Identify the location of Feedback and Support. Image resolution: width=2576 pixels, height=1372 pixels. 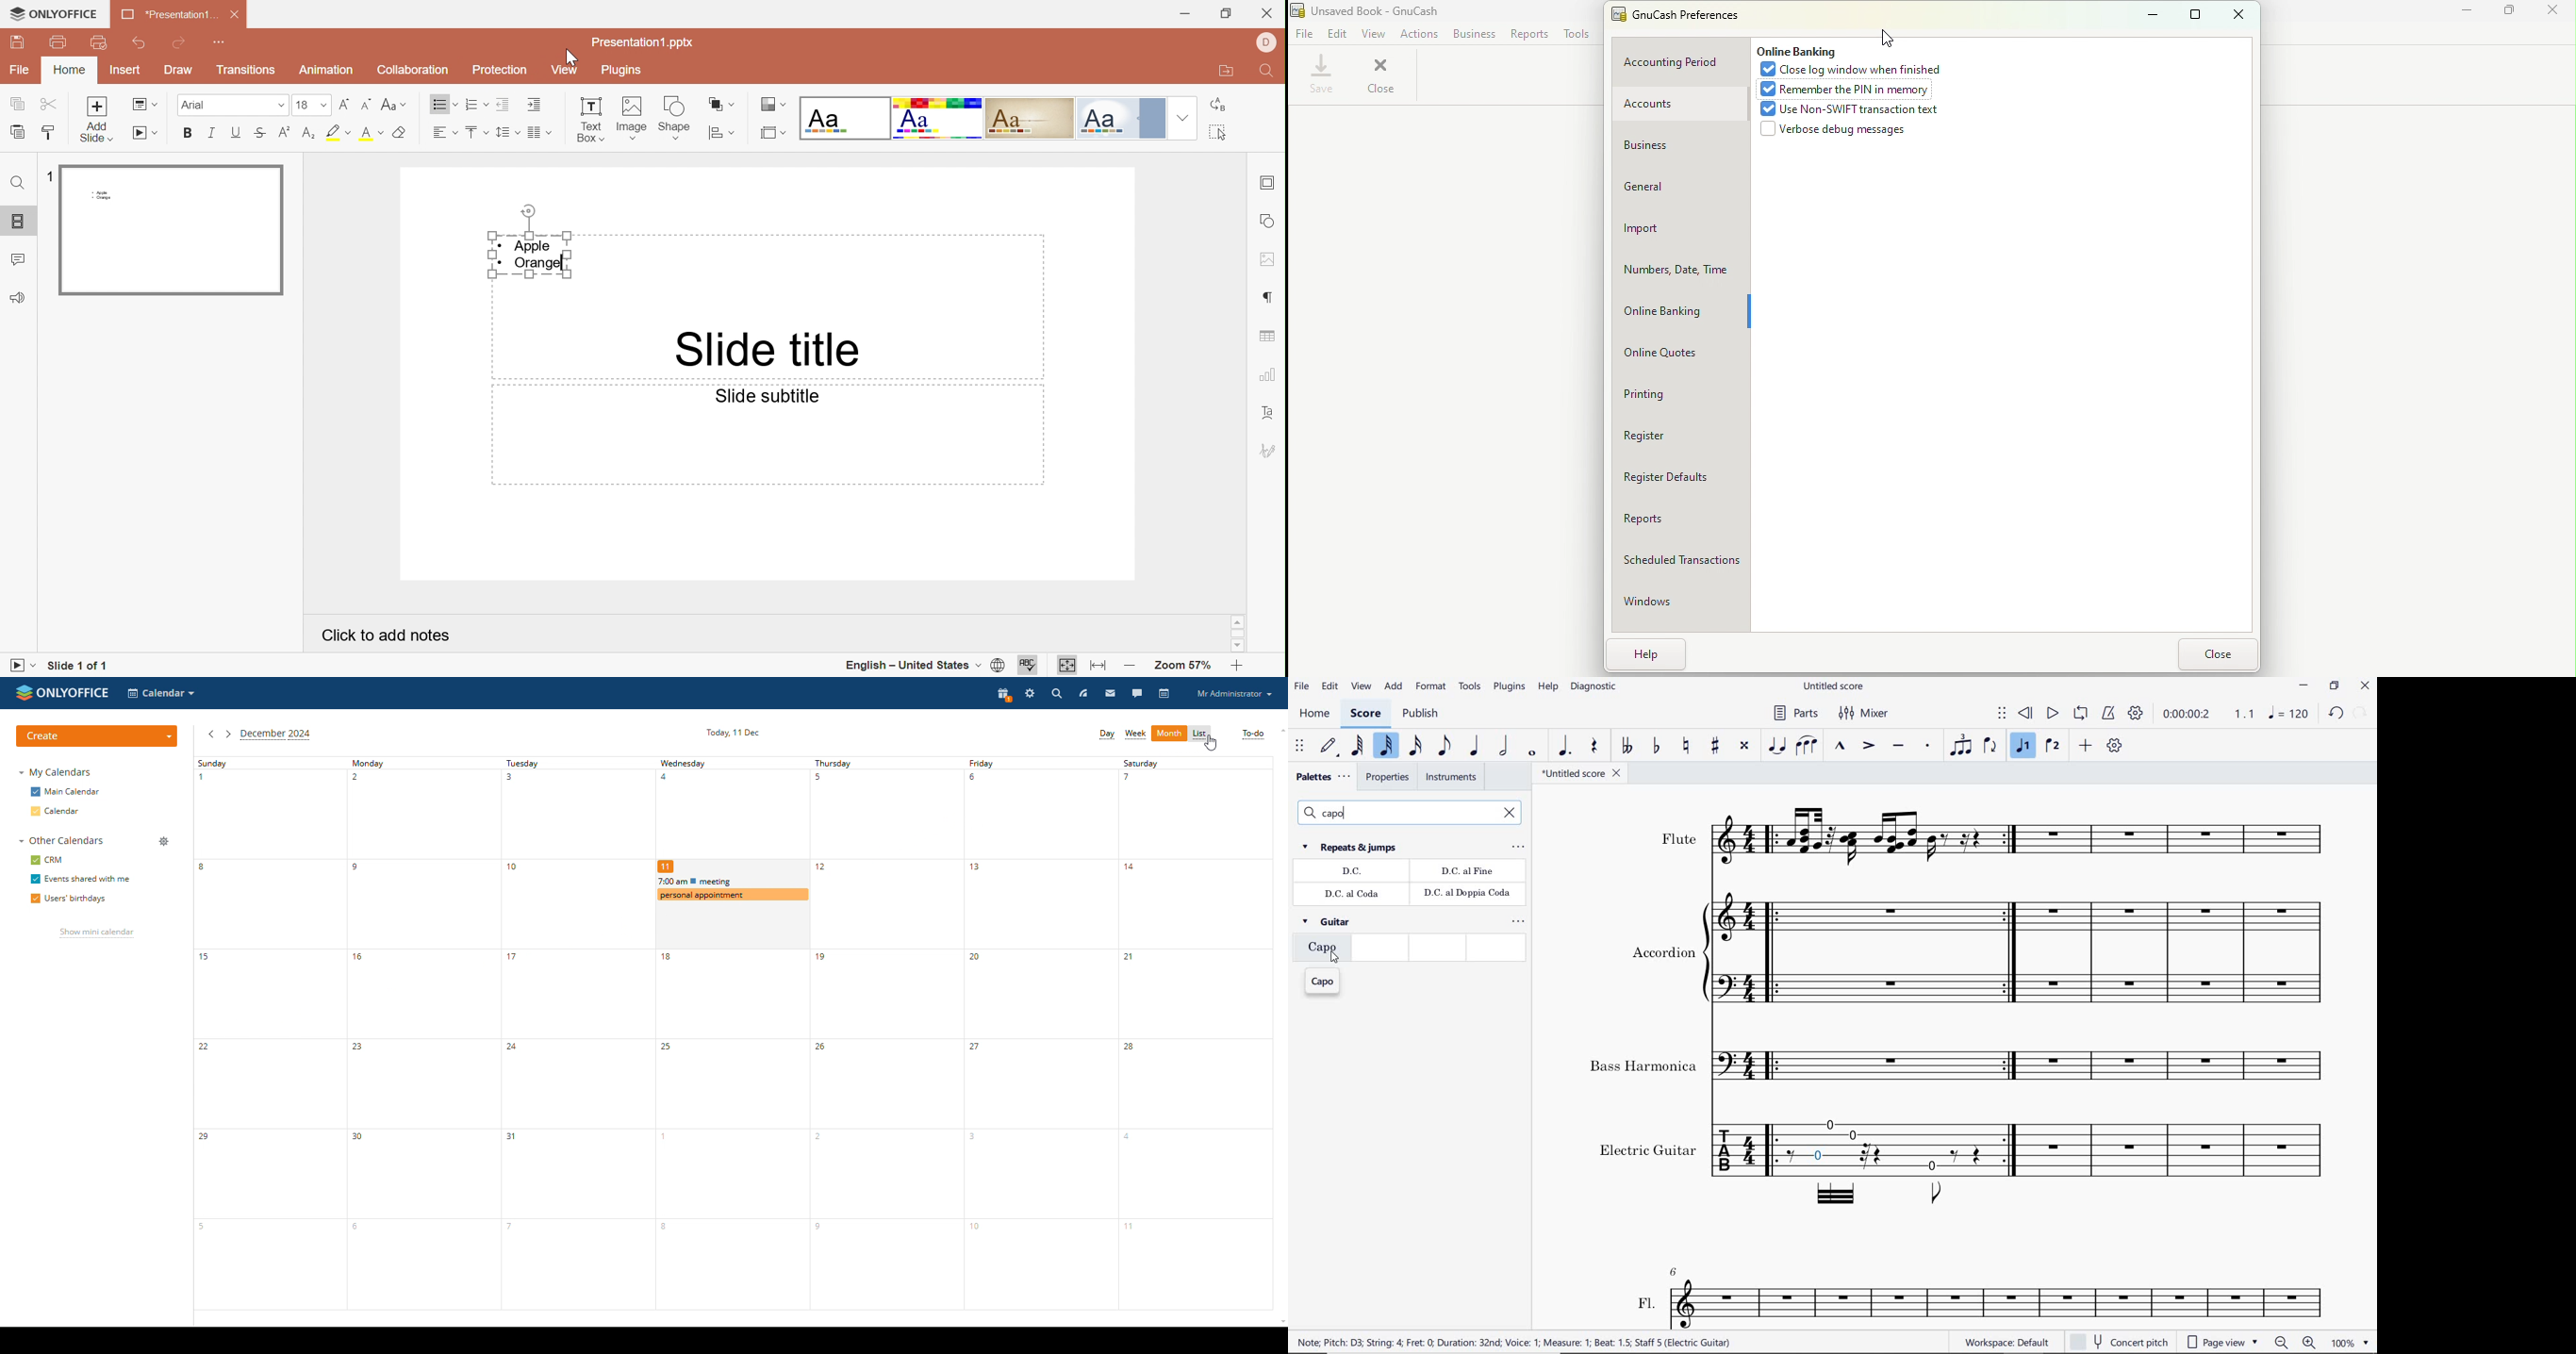
(17, 297).